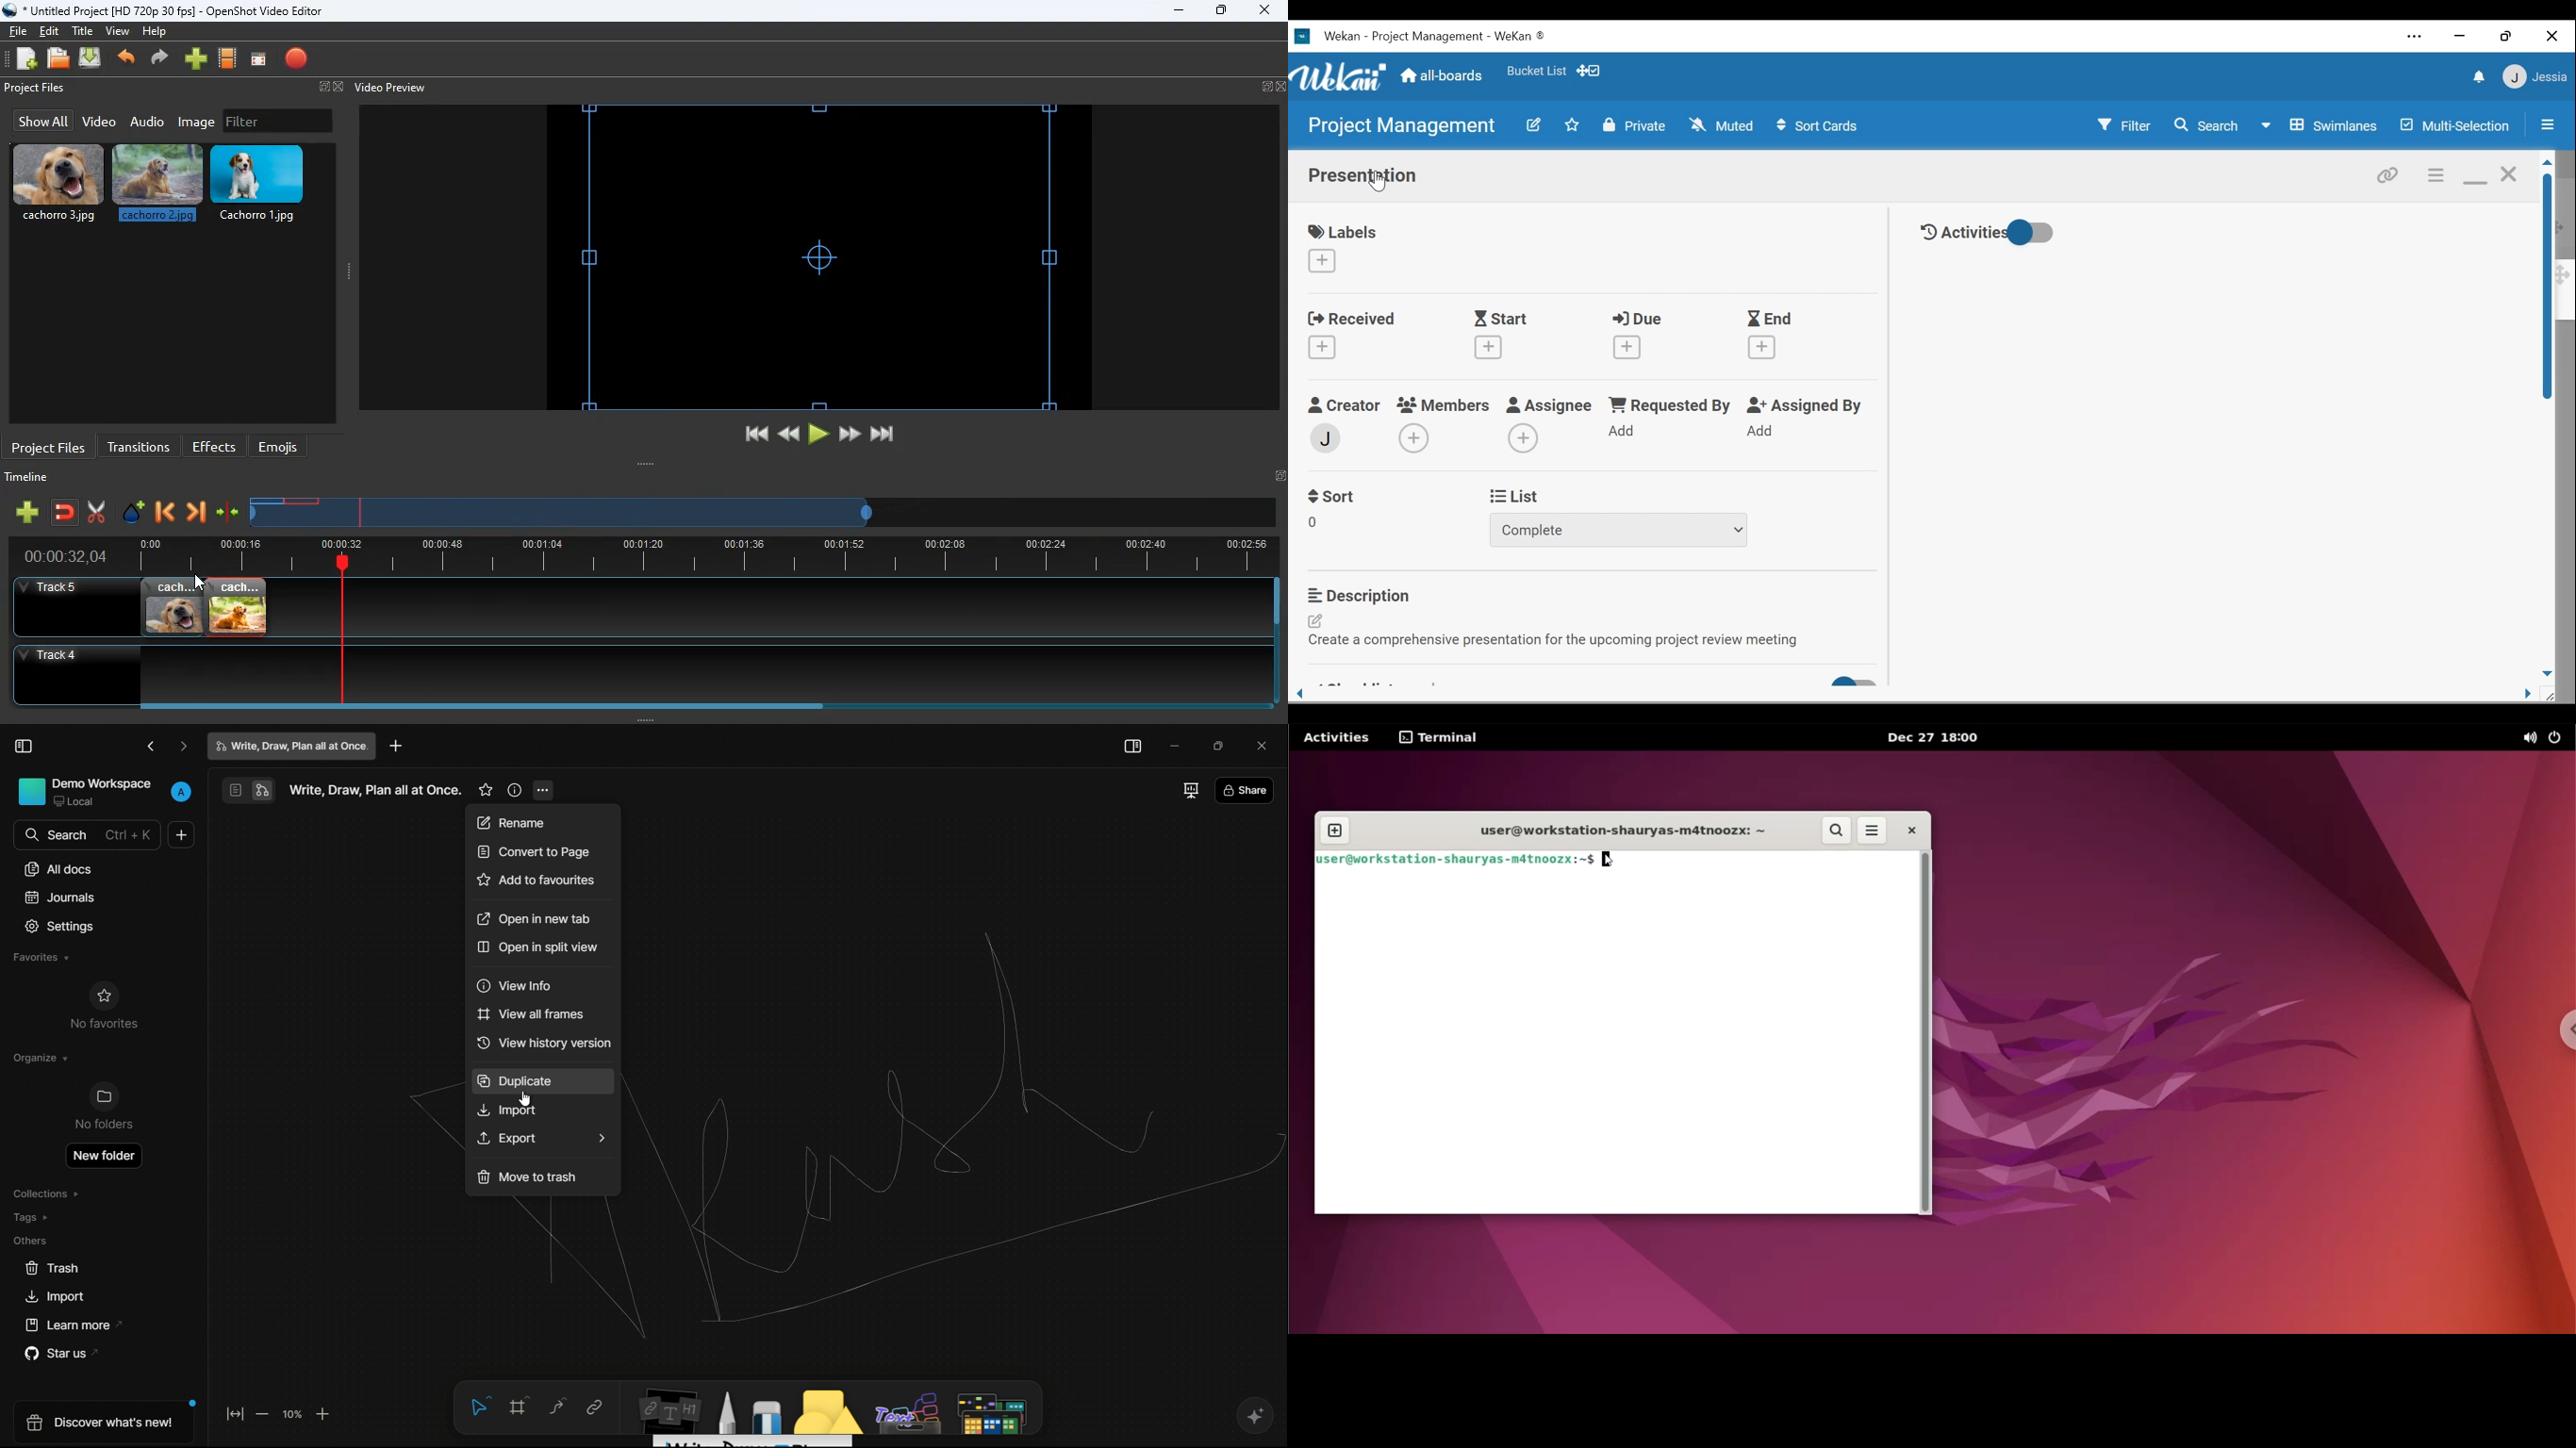  Describe the element at coordinates (52, 31) in the screenshot. I see `edit` at that location.